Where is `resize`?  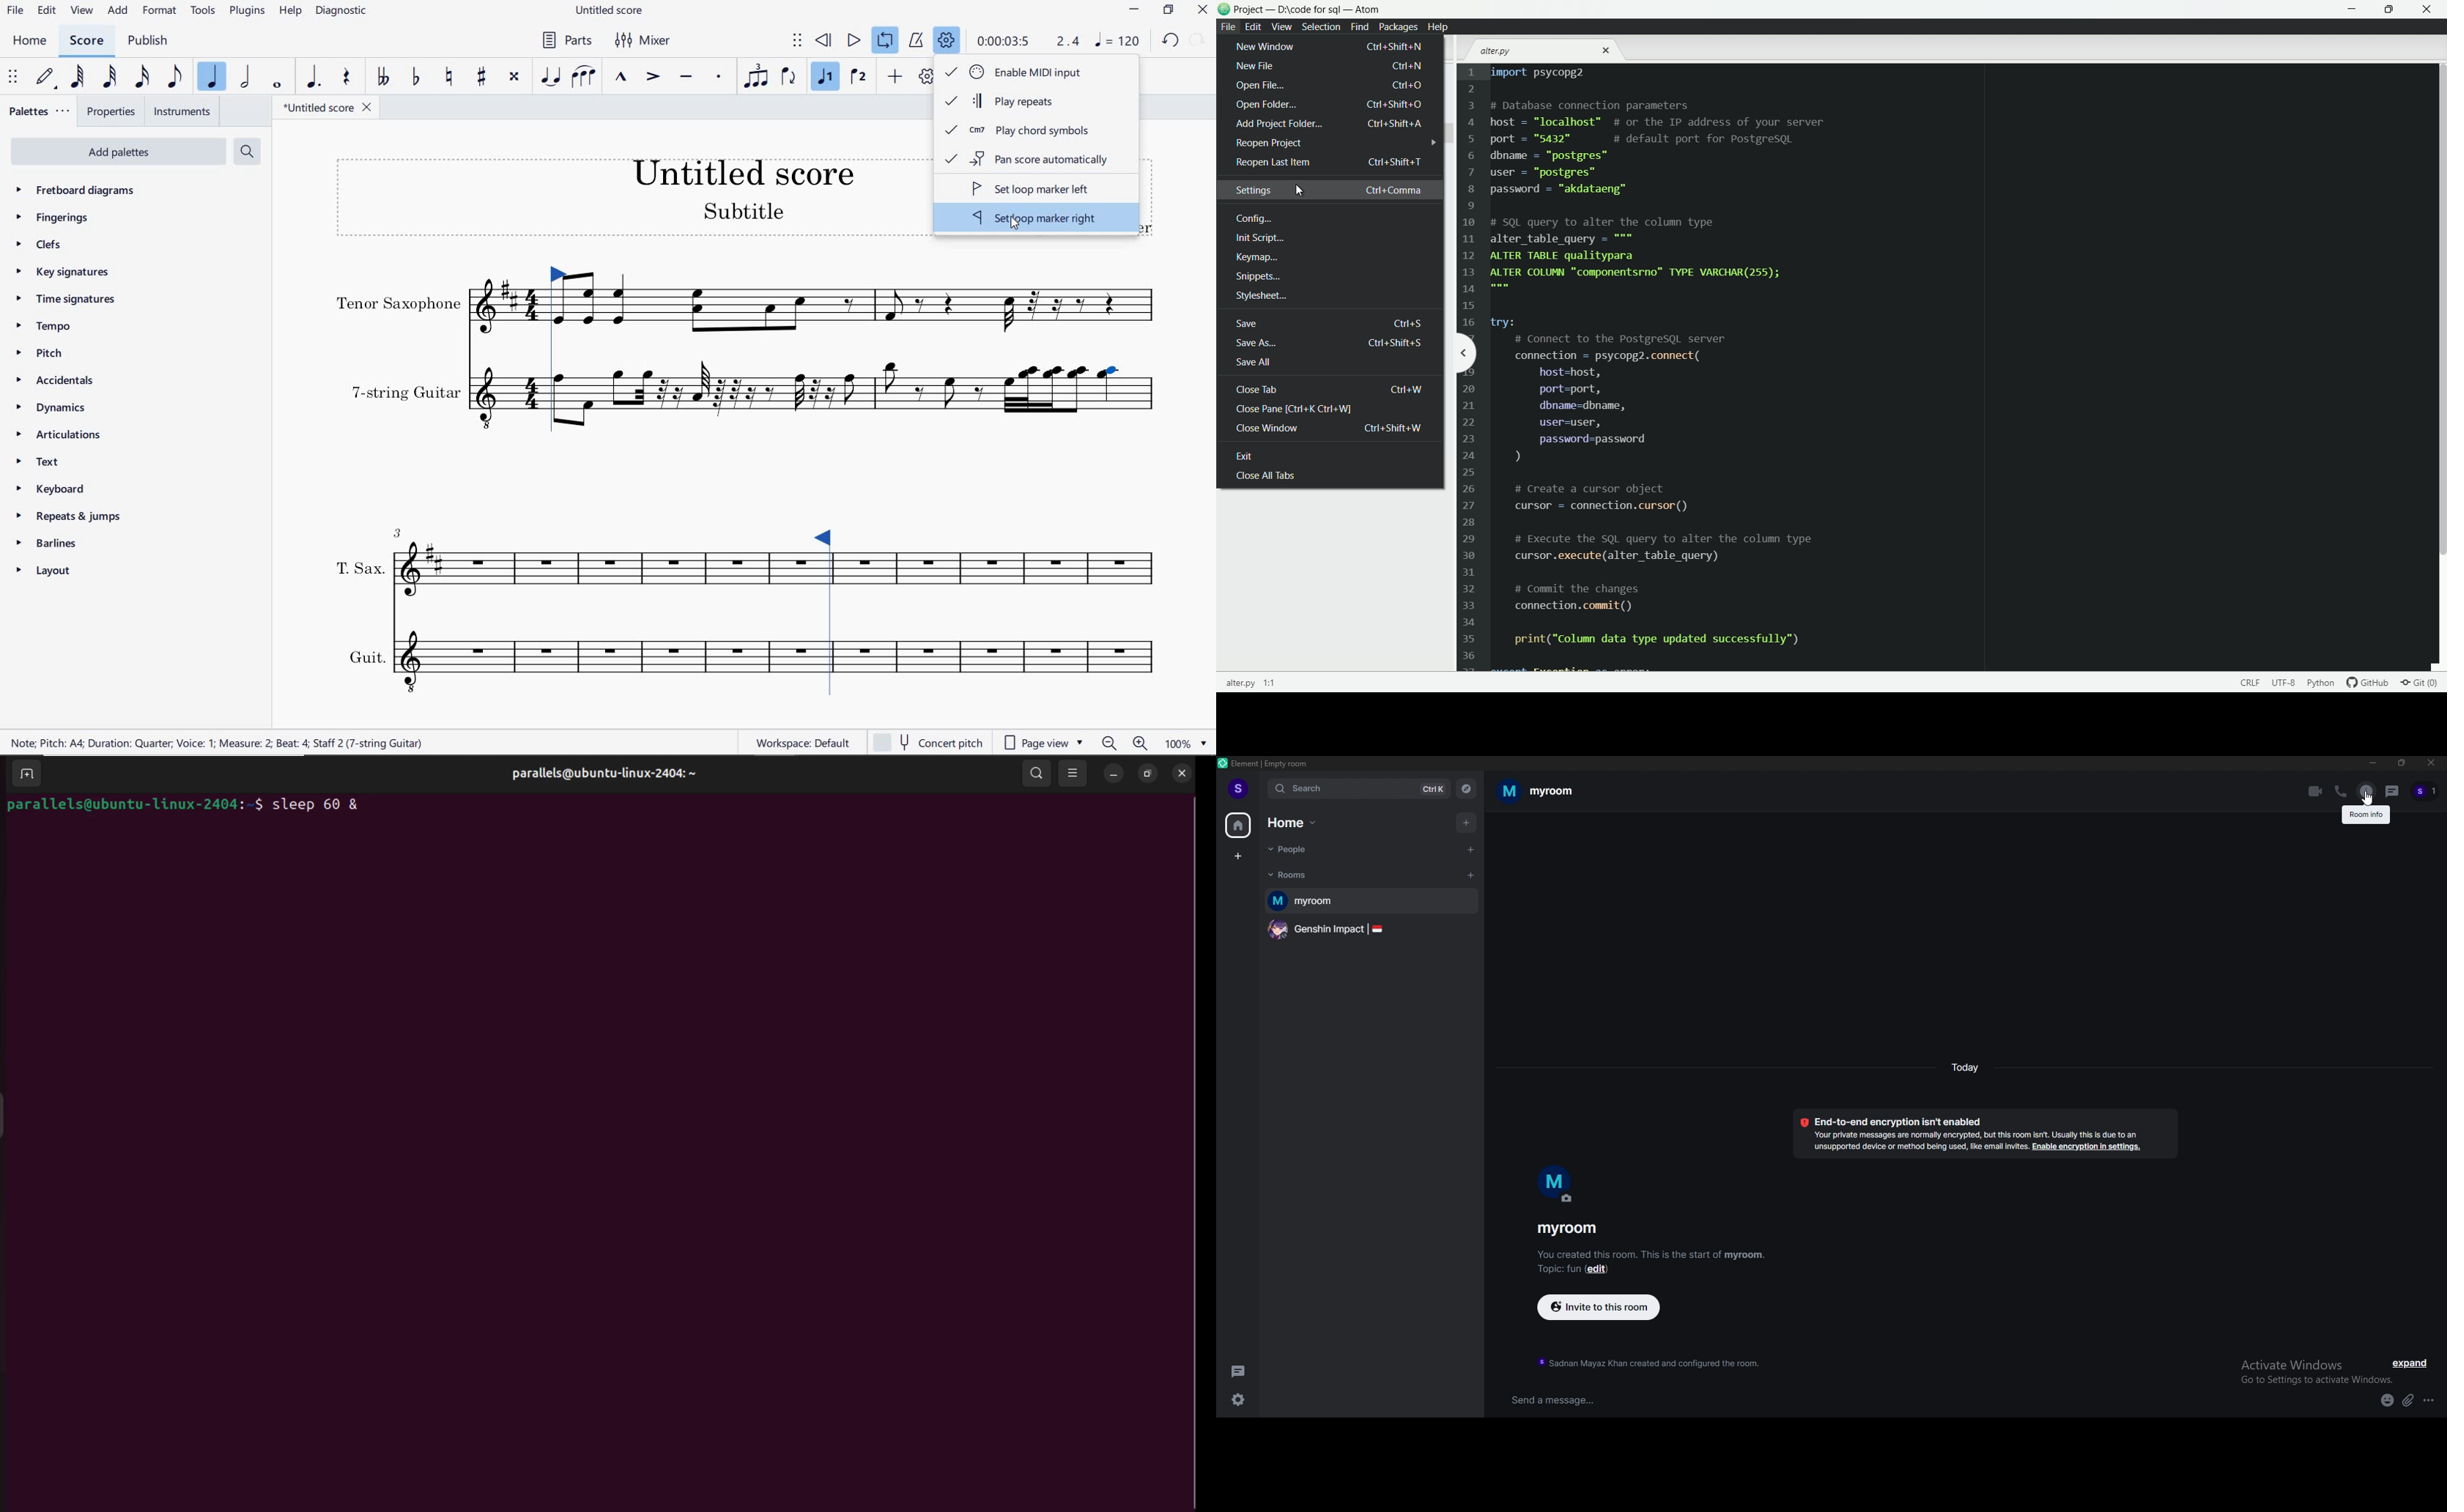 resize is located at coordinates (2403, 763).